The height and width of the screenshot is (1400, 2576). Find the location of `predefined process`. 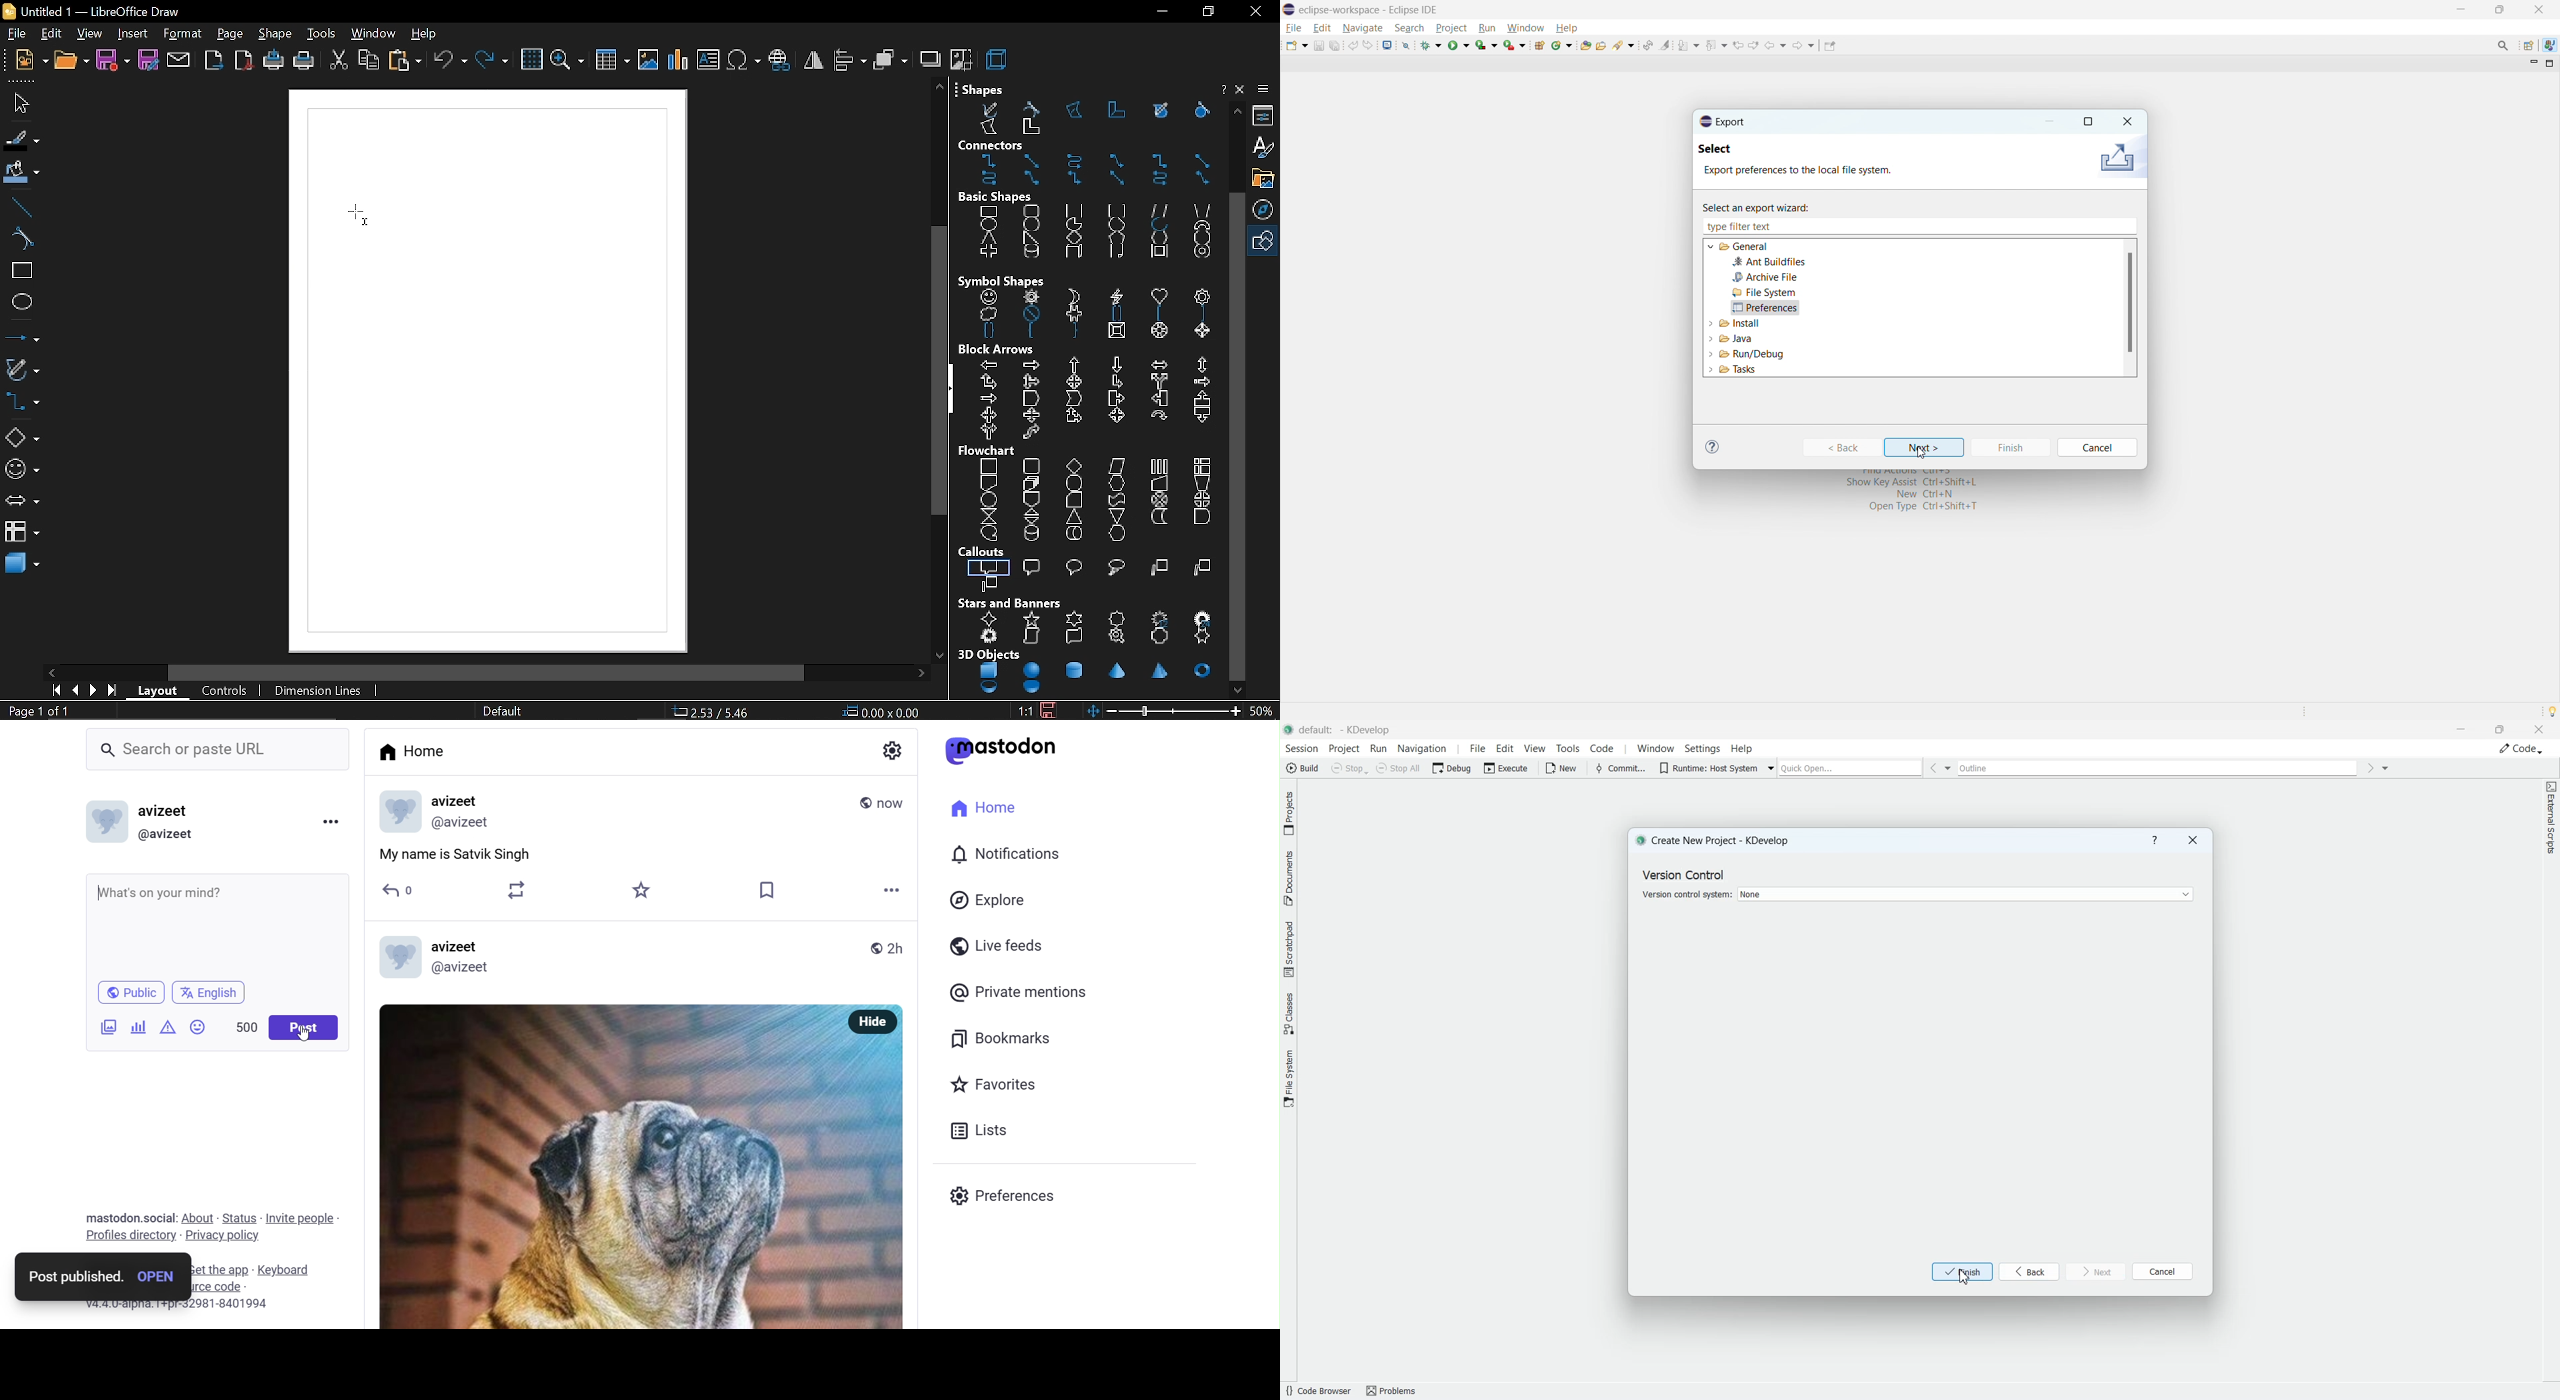

predefined process is located at coordinates (1159, 466).